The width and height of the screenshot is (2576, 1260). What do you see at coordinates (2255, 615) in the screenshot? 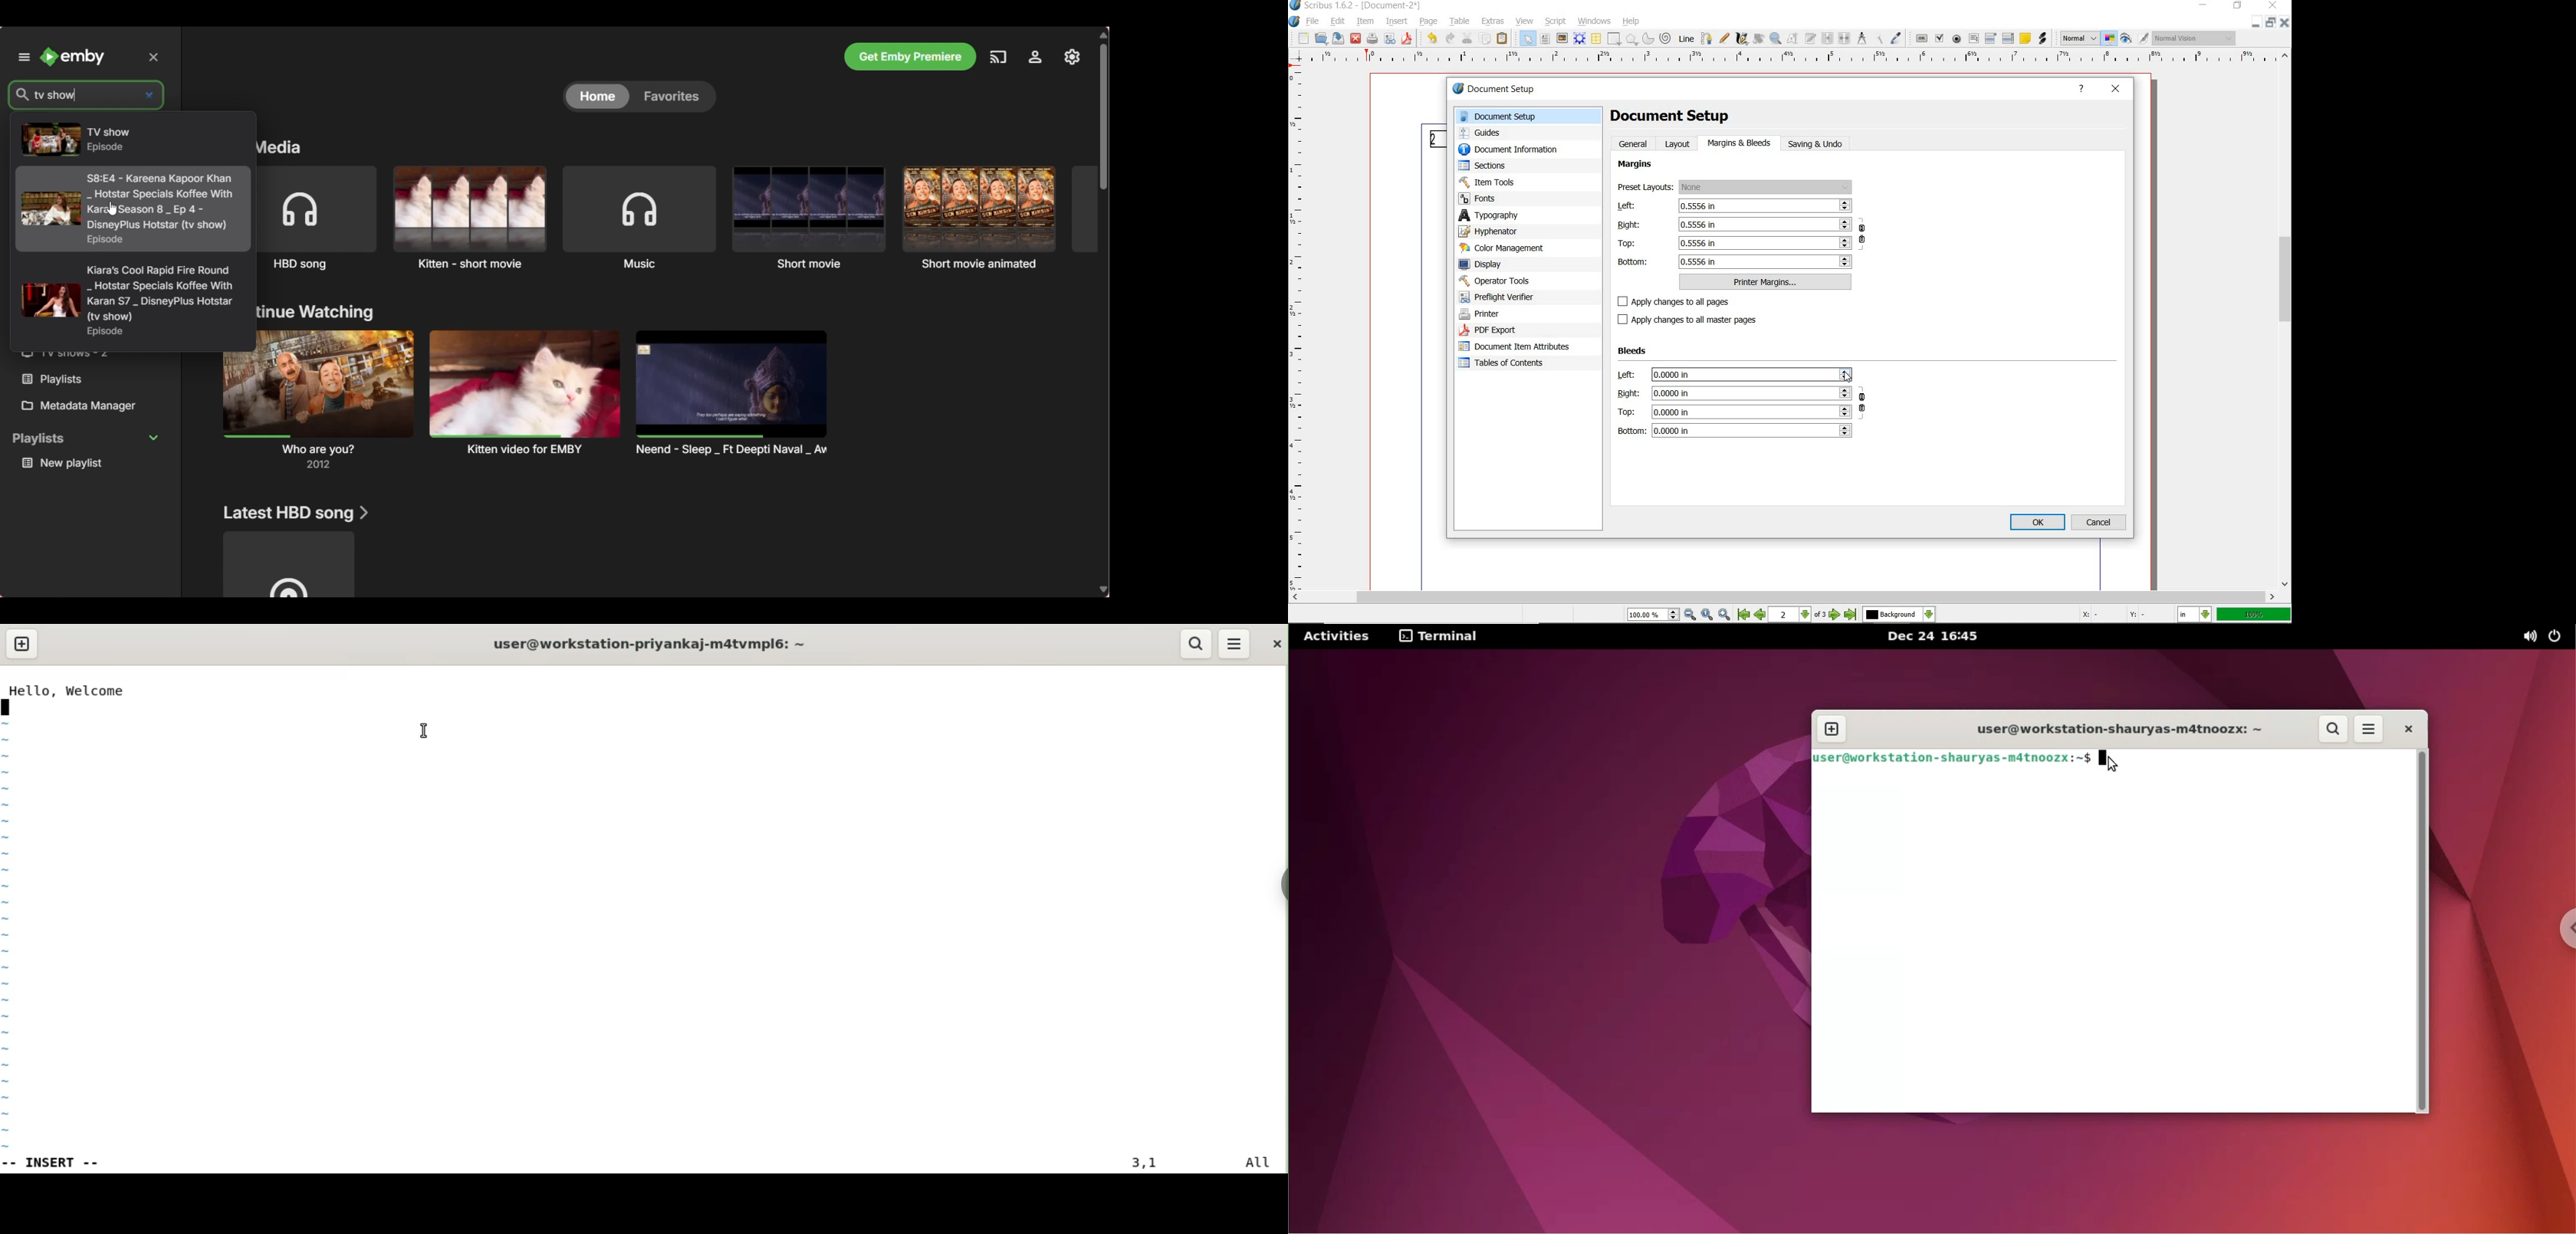
I see `zoom factor 100%` at bounding box center [2255, 615].